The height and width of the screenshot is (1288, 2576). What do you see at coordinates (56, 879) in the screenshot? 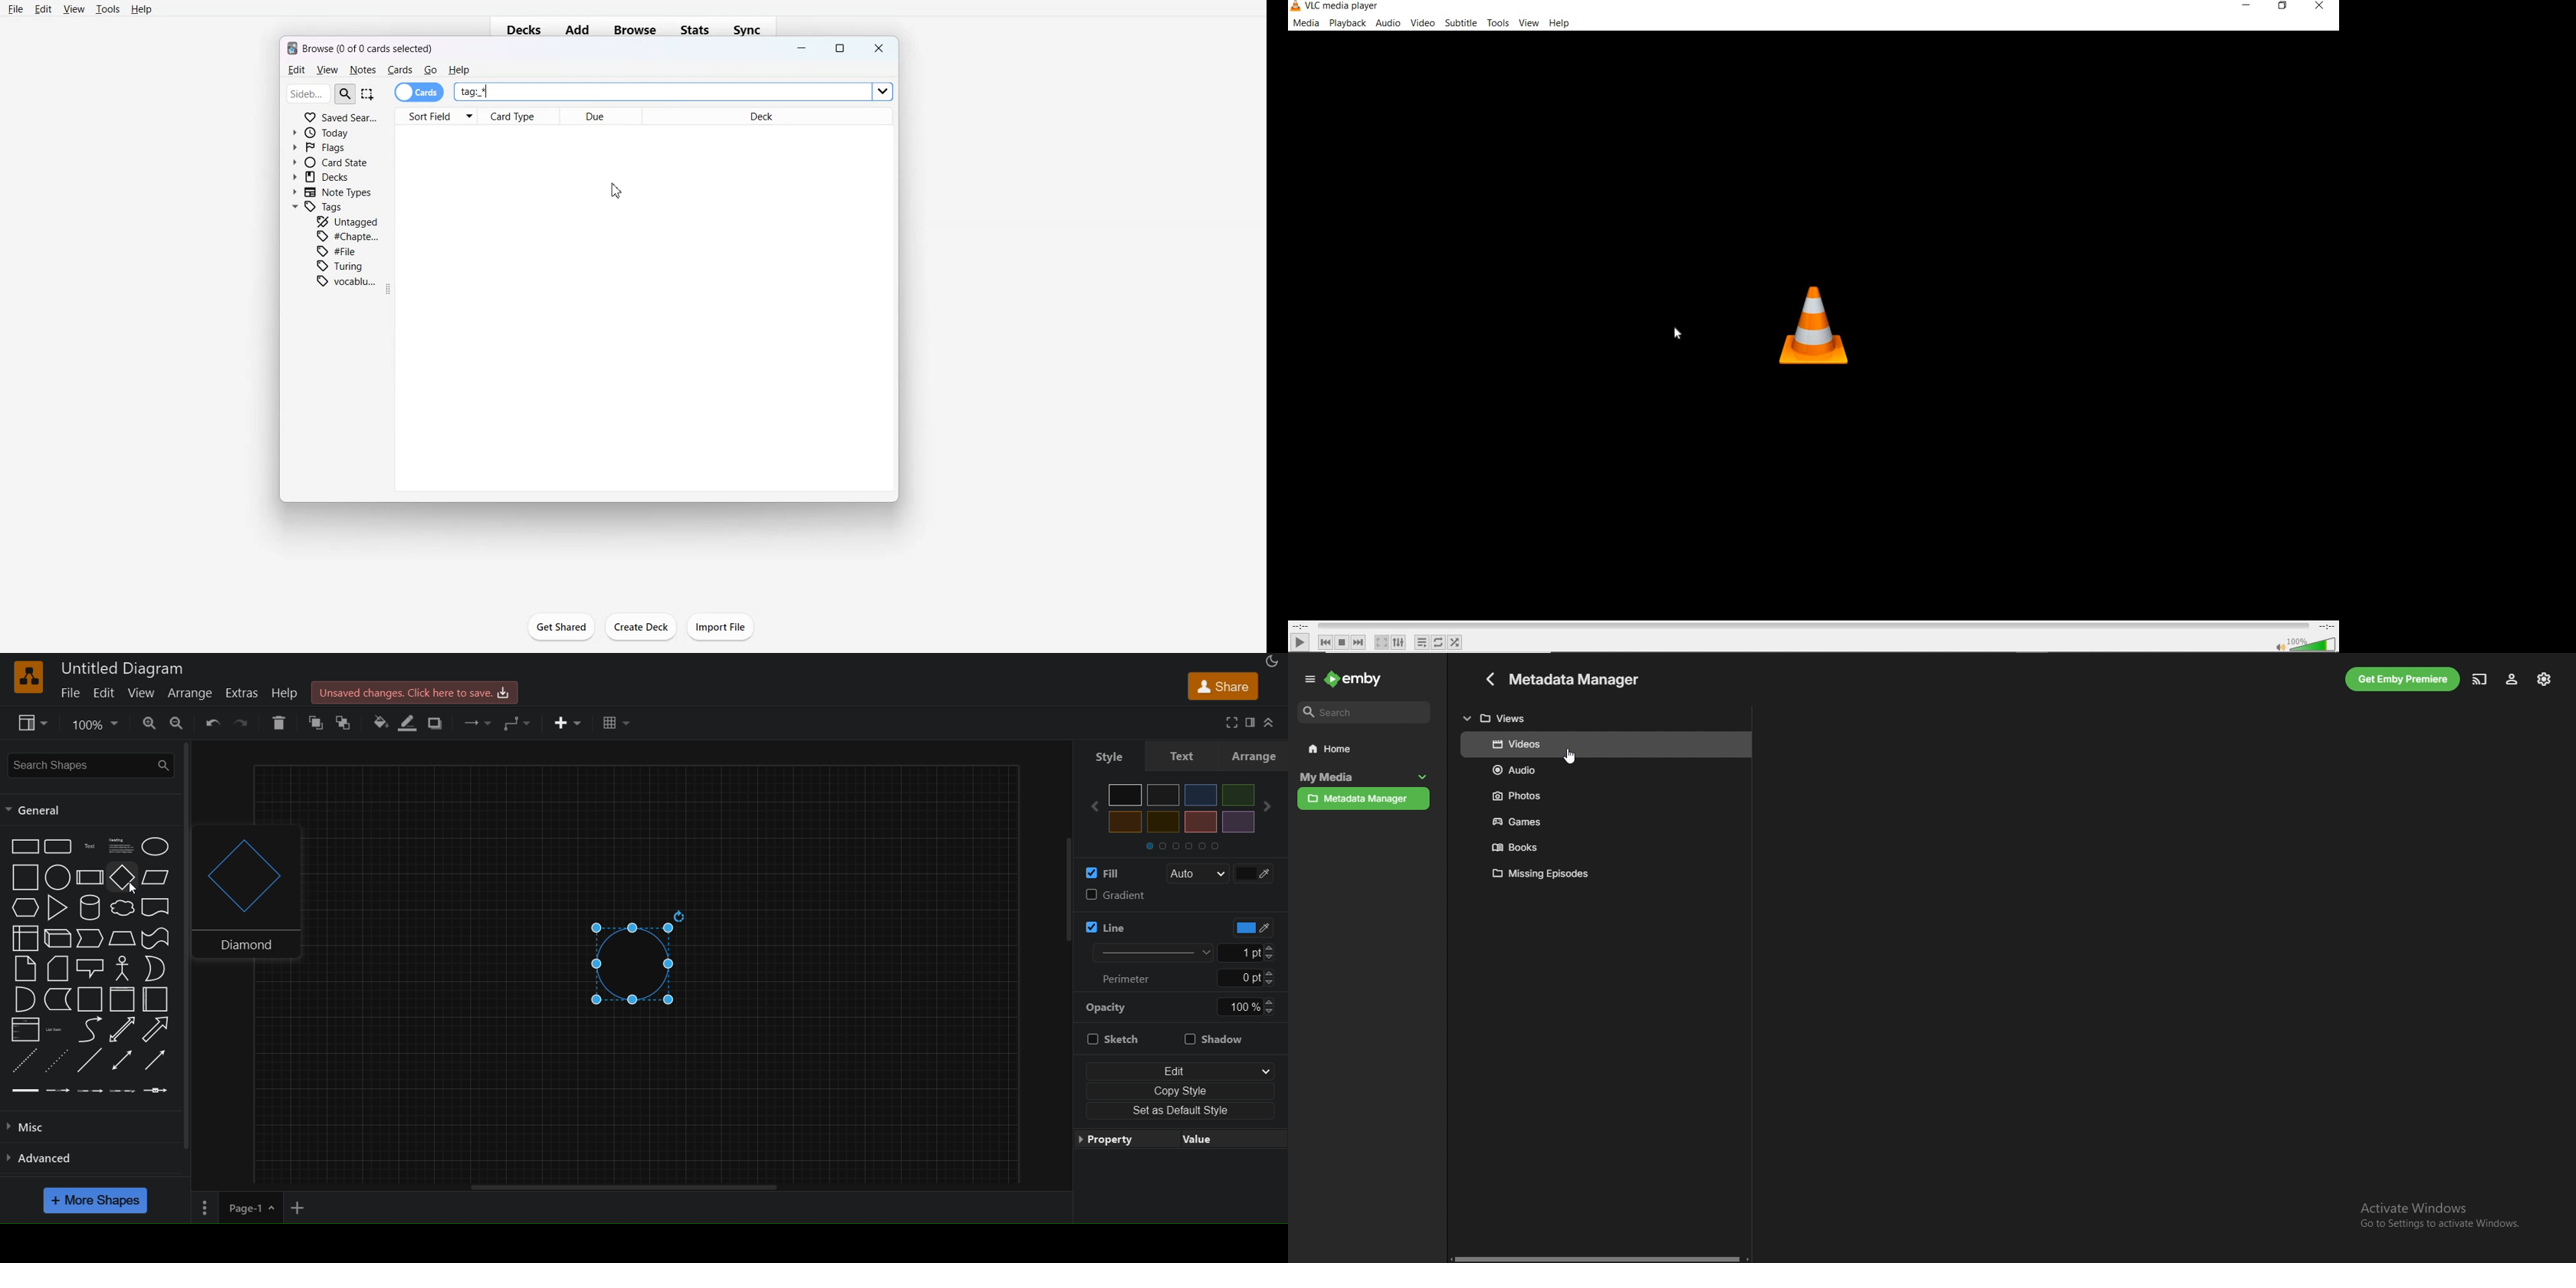
I see `circle` at bounding box center [56, 879].